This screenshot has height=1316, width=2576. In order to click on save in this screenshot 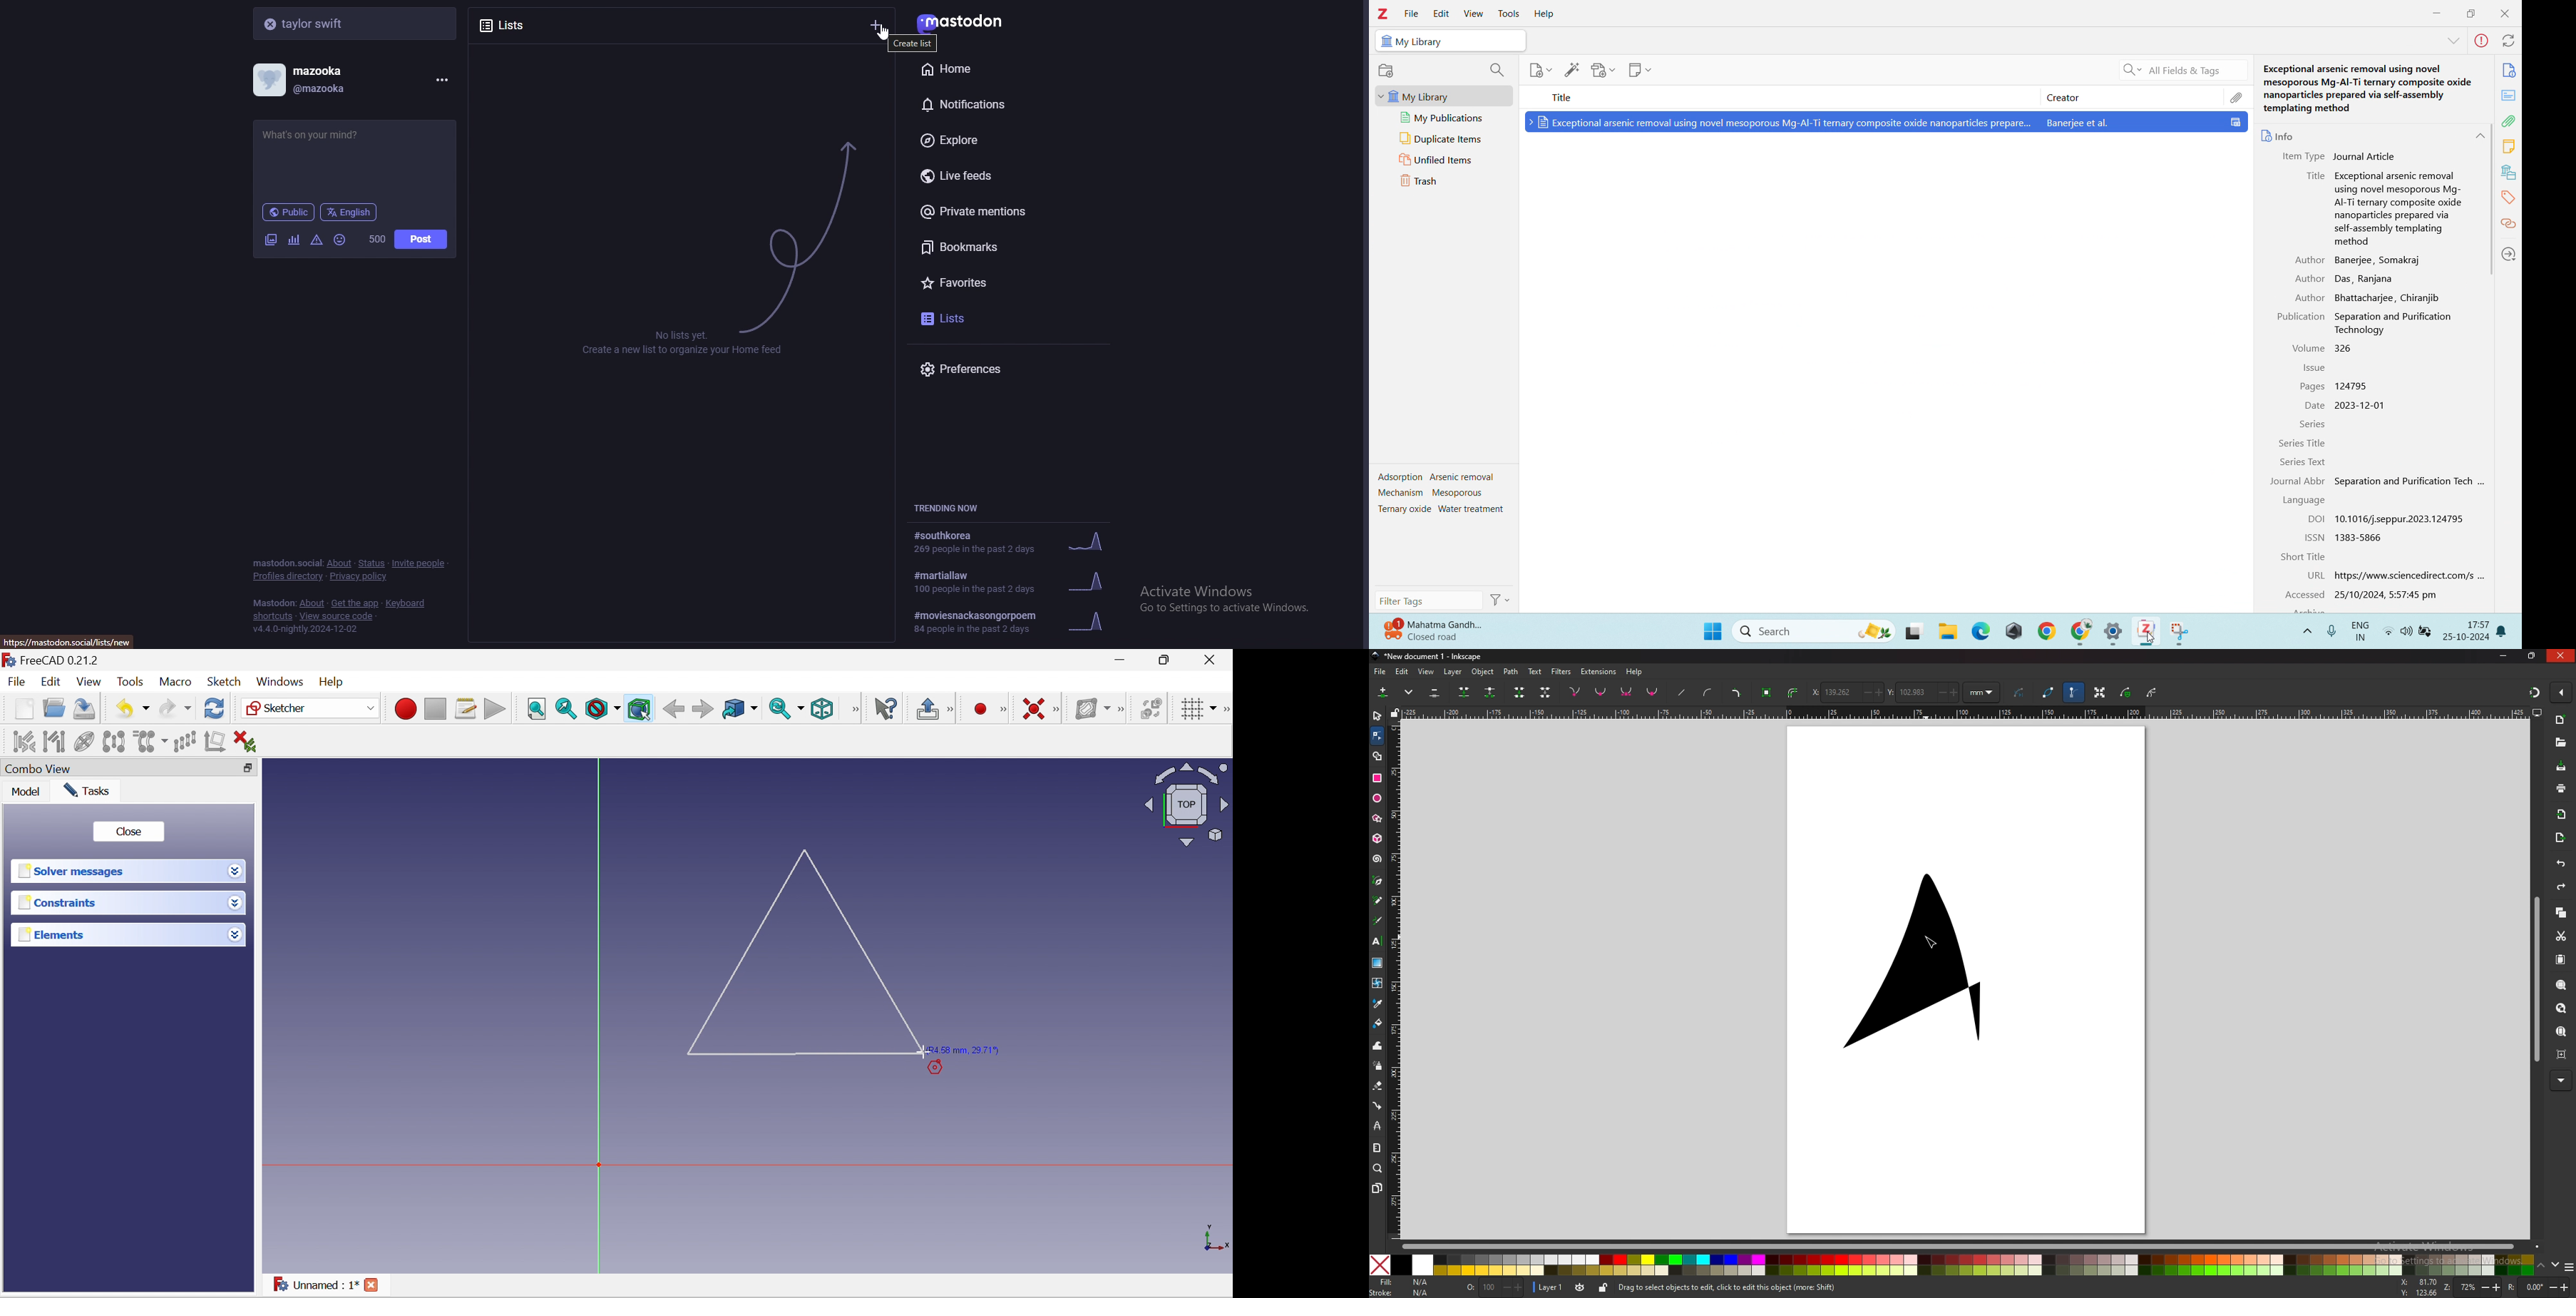, I will do `click(2562, 767)`.